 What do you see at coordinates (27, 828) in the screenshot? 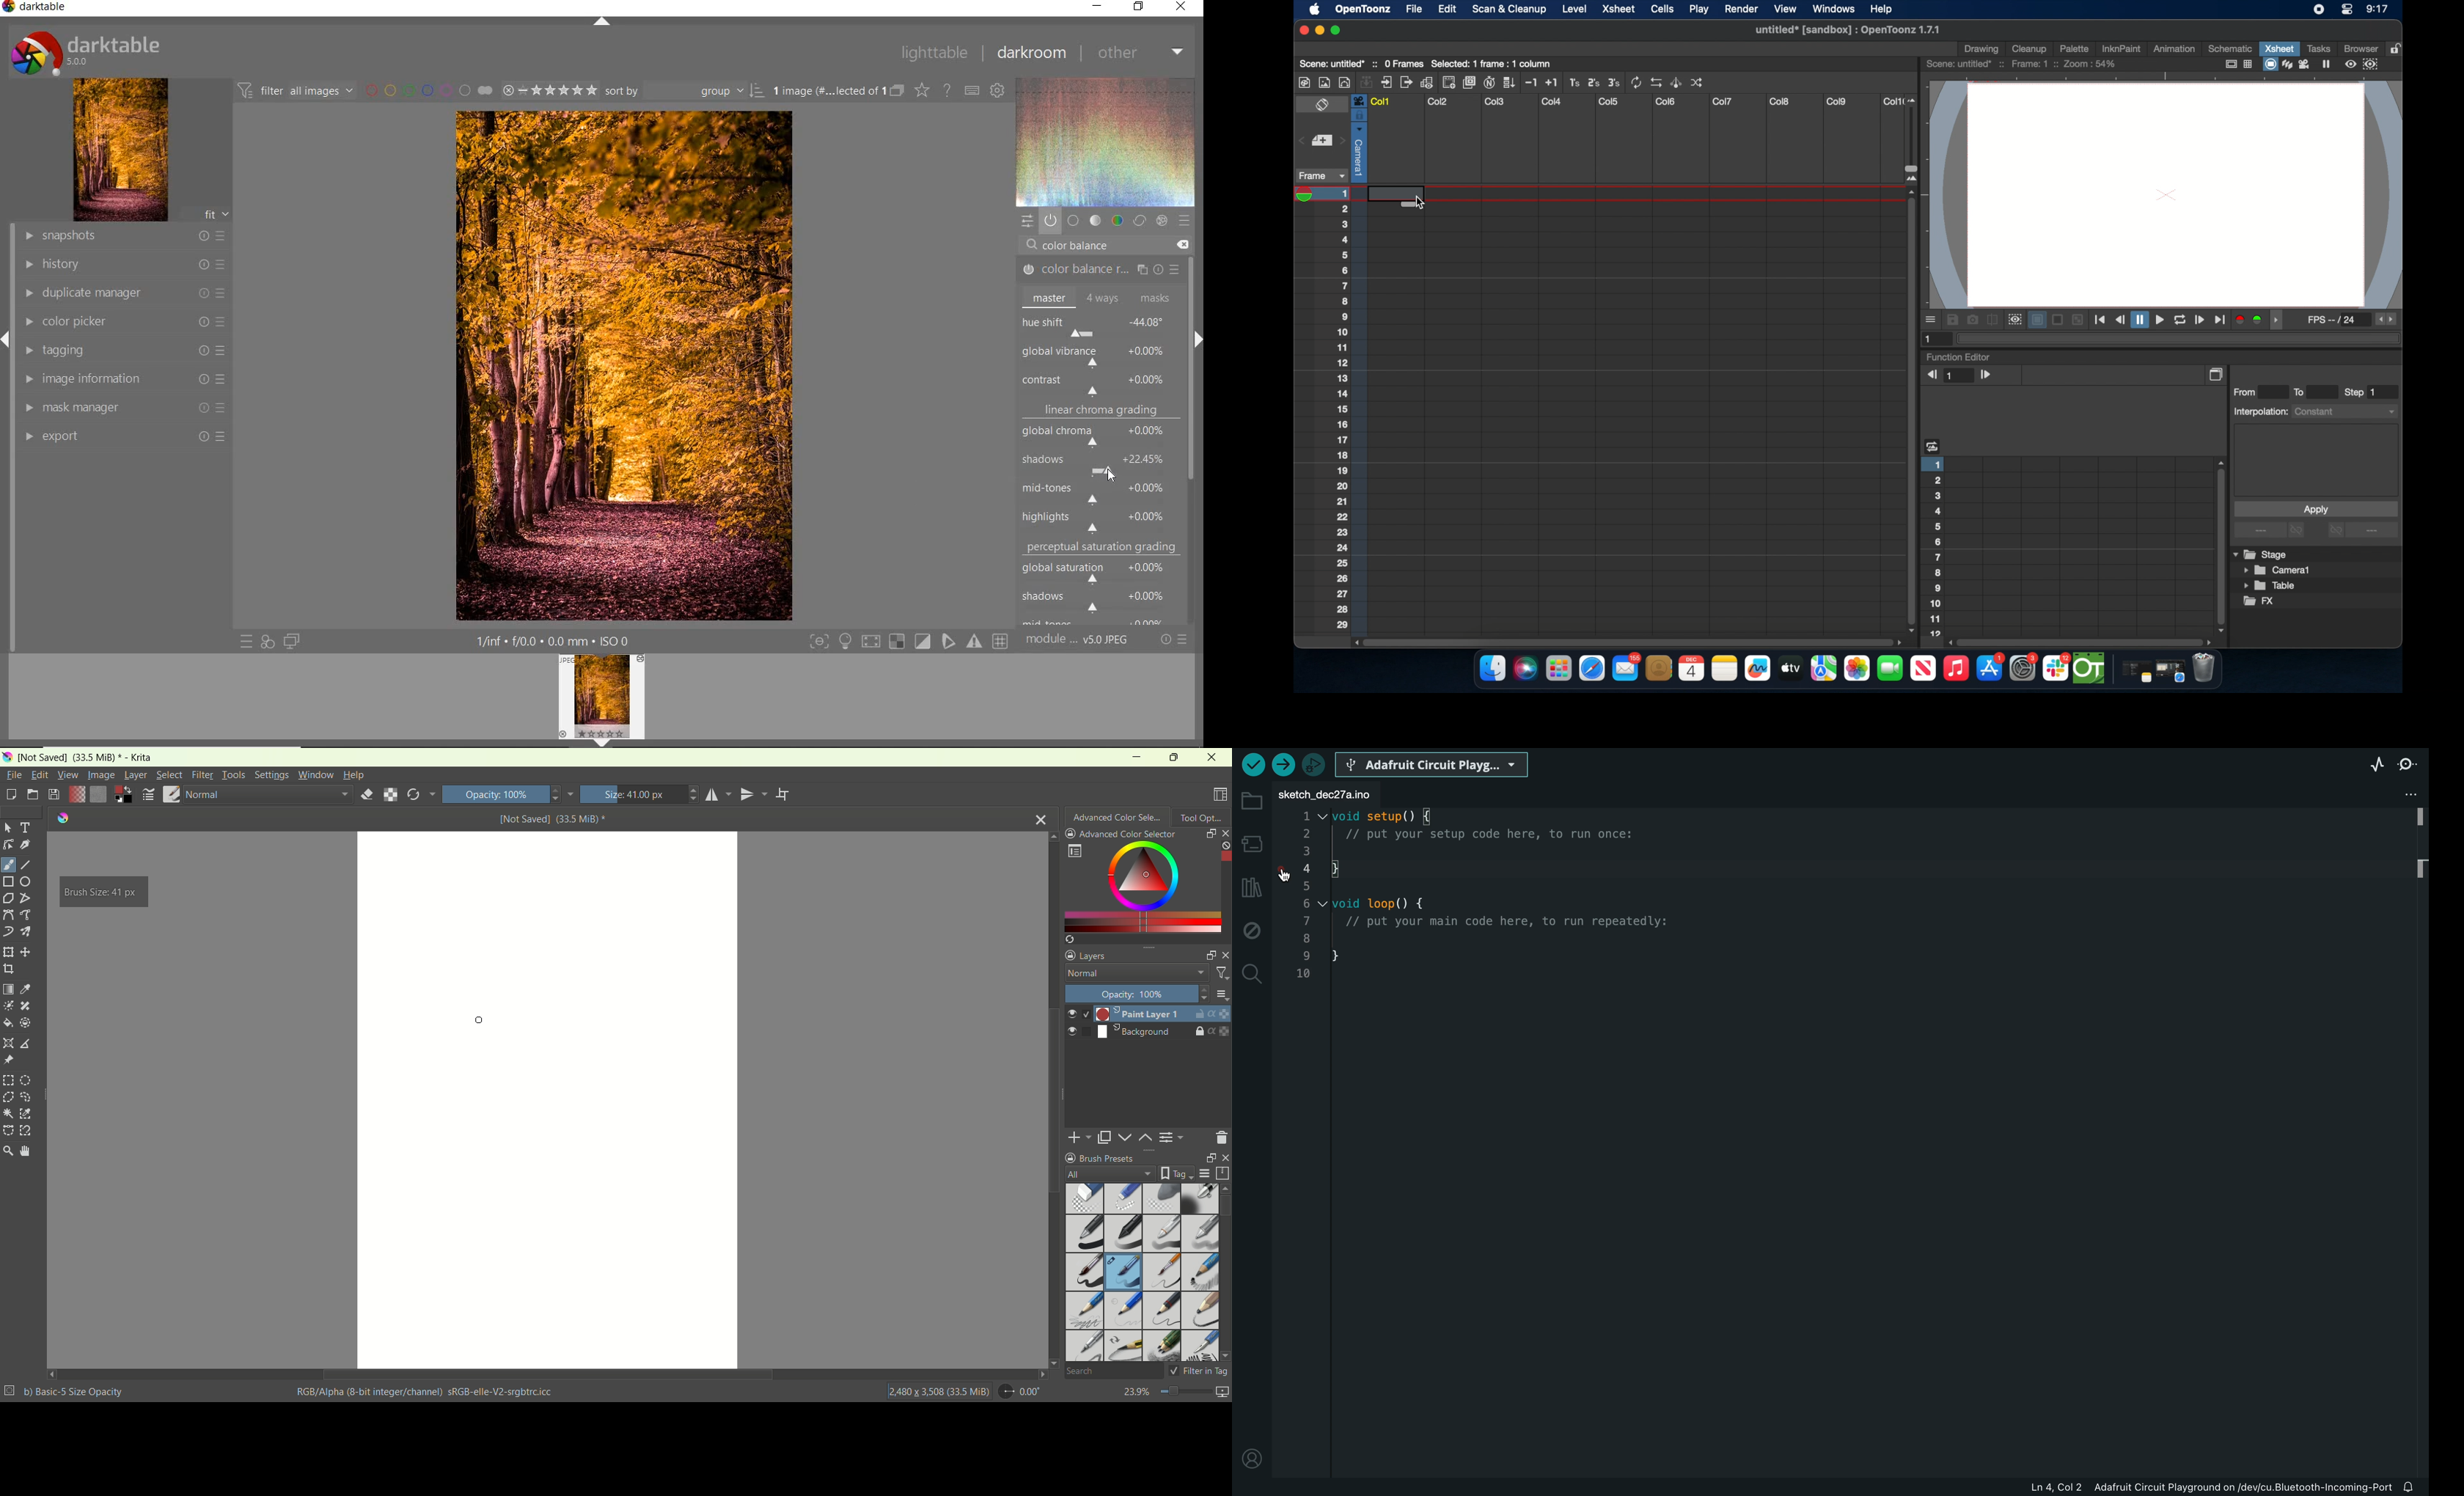
I see `text` at bounding box center [27, 828].